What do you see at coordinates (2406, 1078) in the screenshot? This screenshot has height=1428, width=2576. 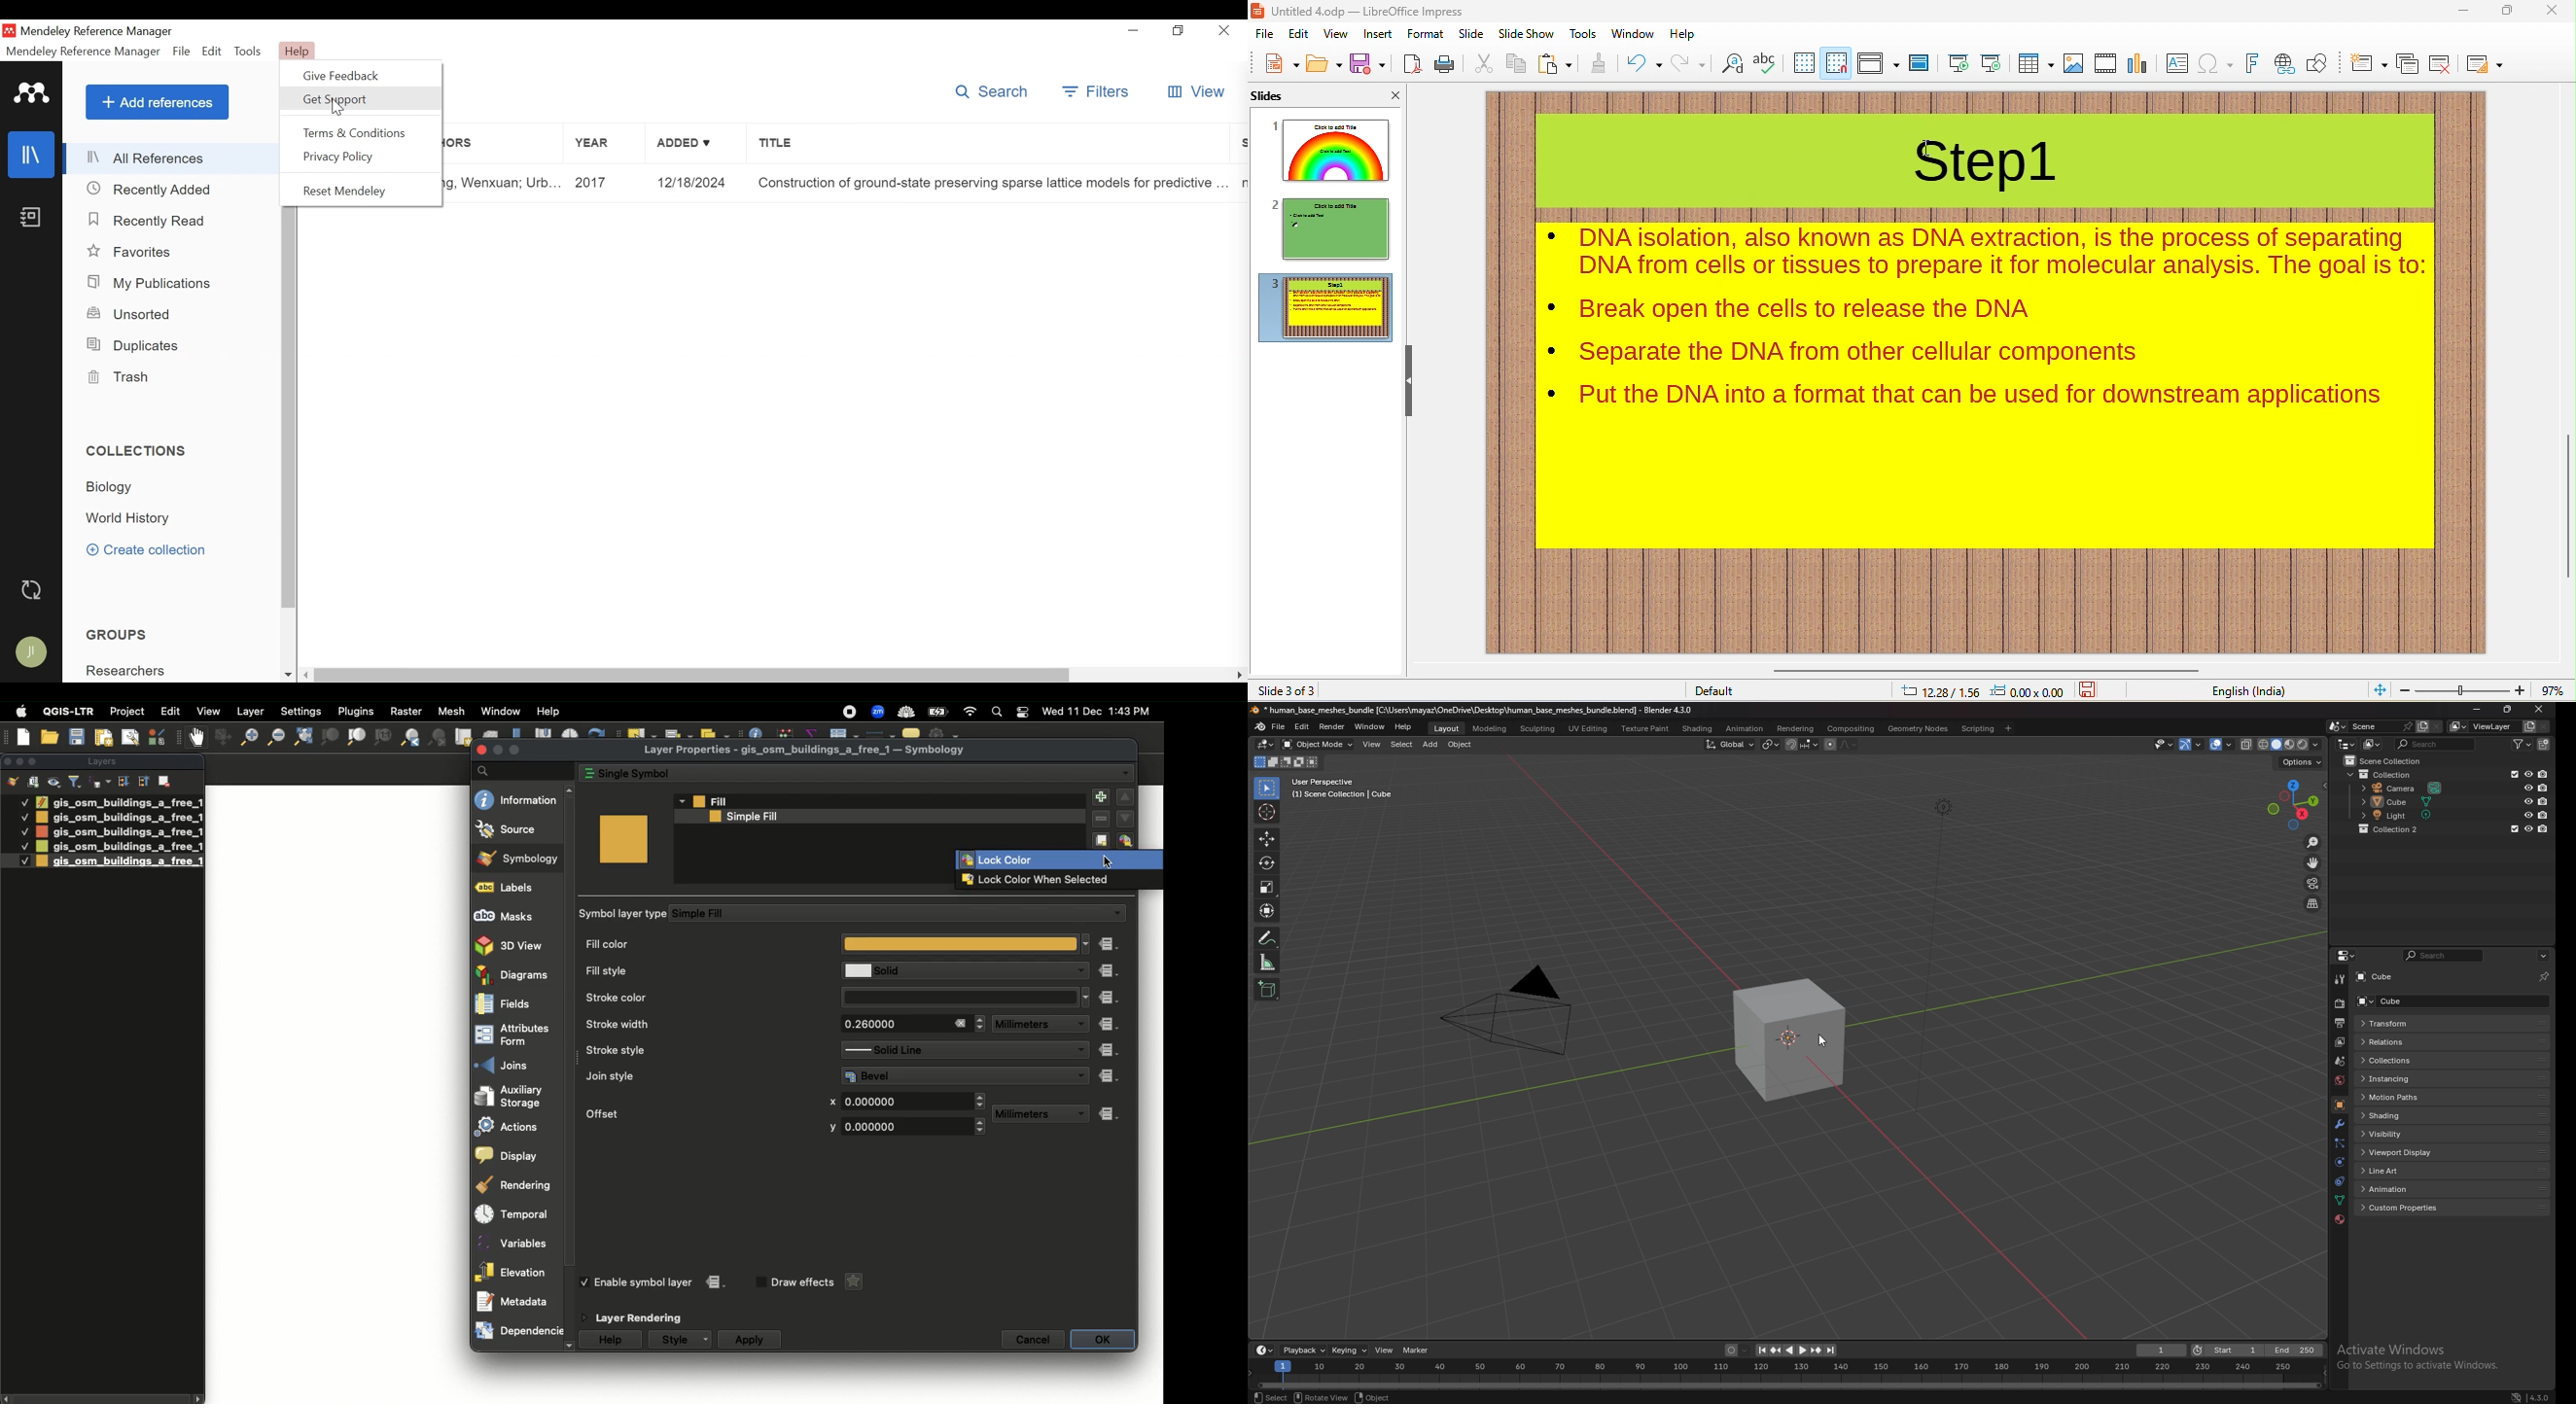 I see `instancing` at bounding box center [2406, 1078].